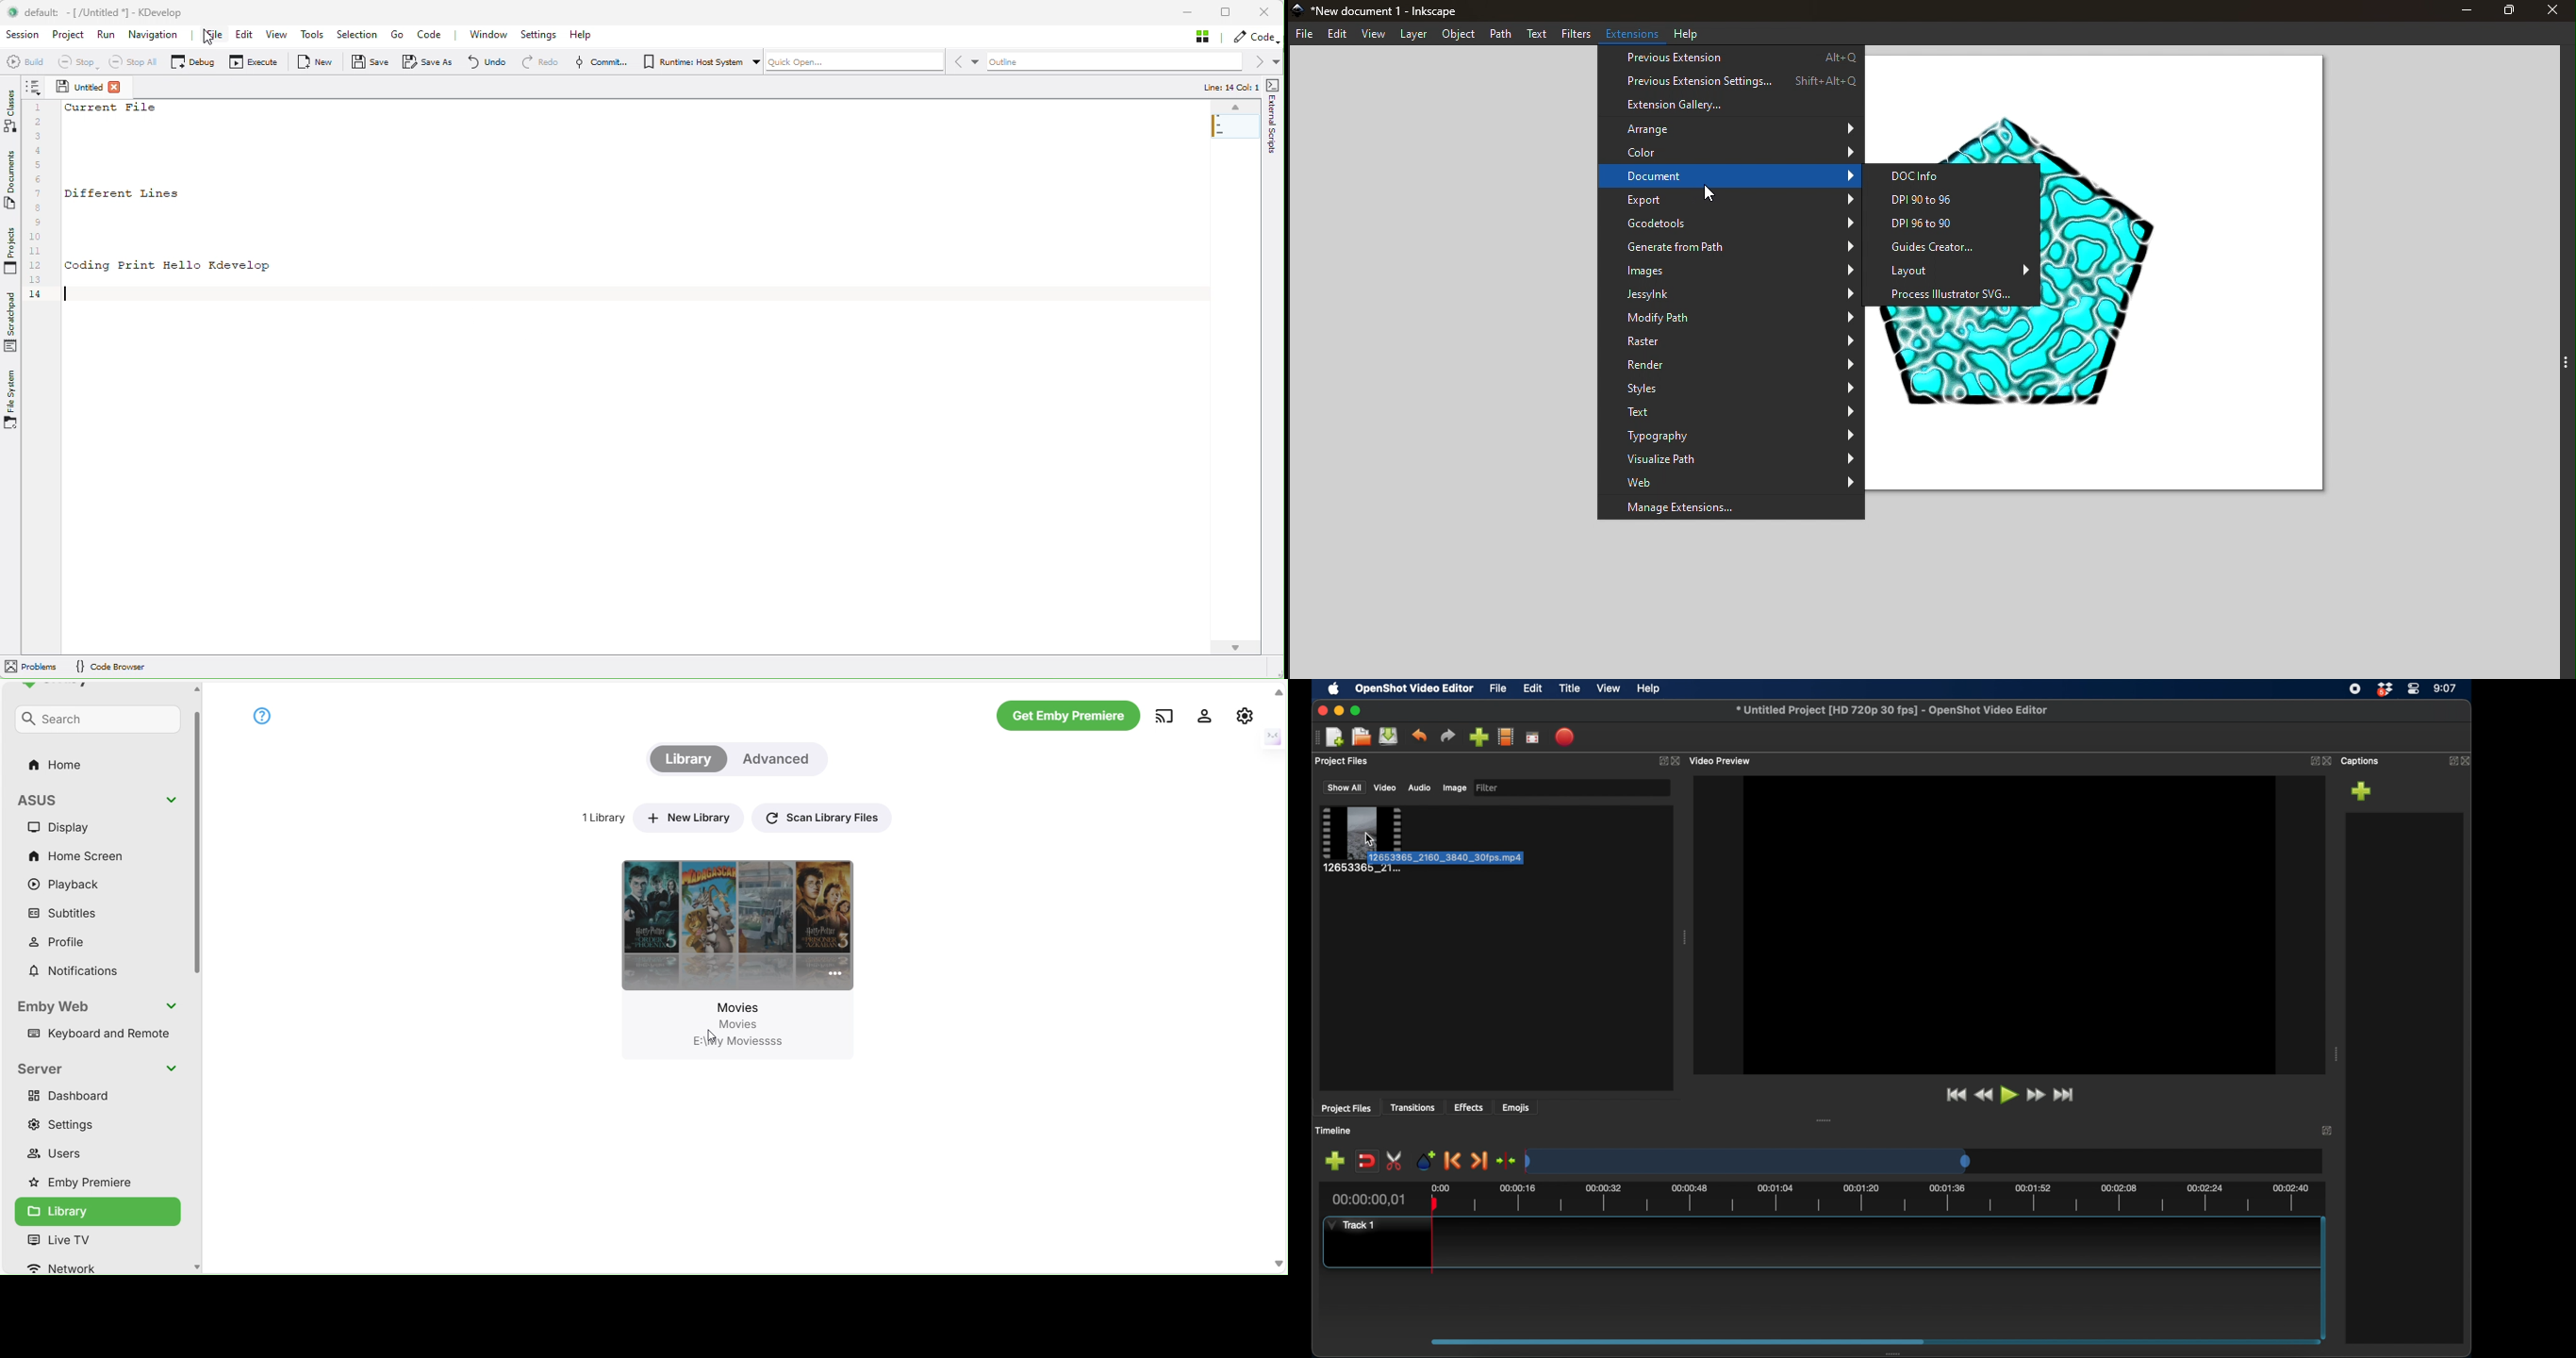 This screenshot has height=1372, width=2576. Describe the element at coordinates (2501, 10) in the screenshot. I see `Maximize` at that location.